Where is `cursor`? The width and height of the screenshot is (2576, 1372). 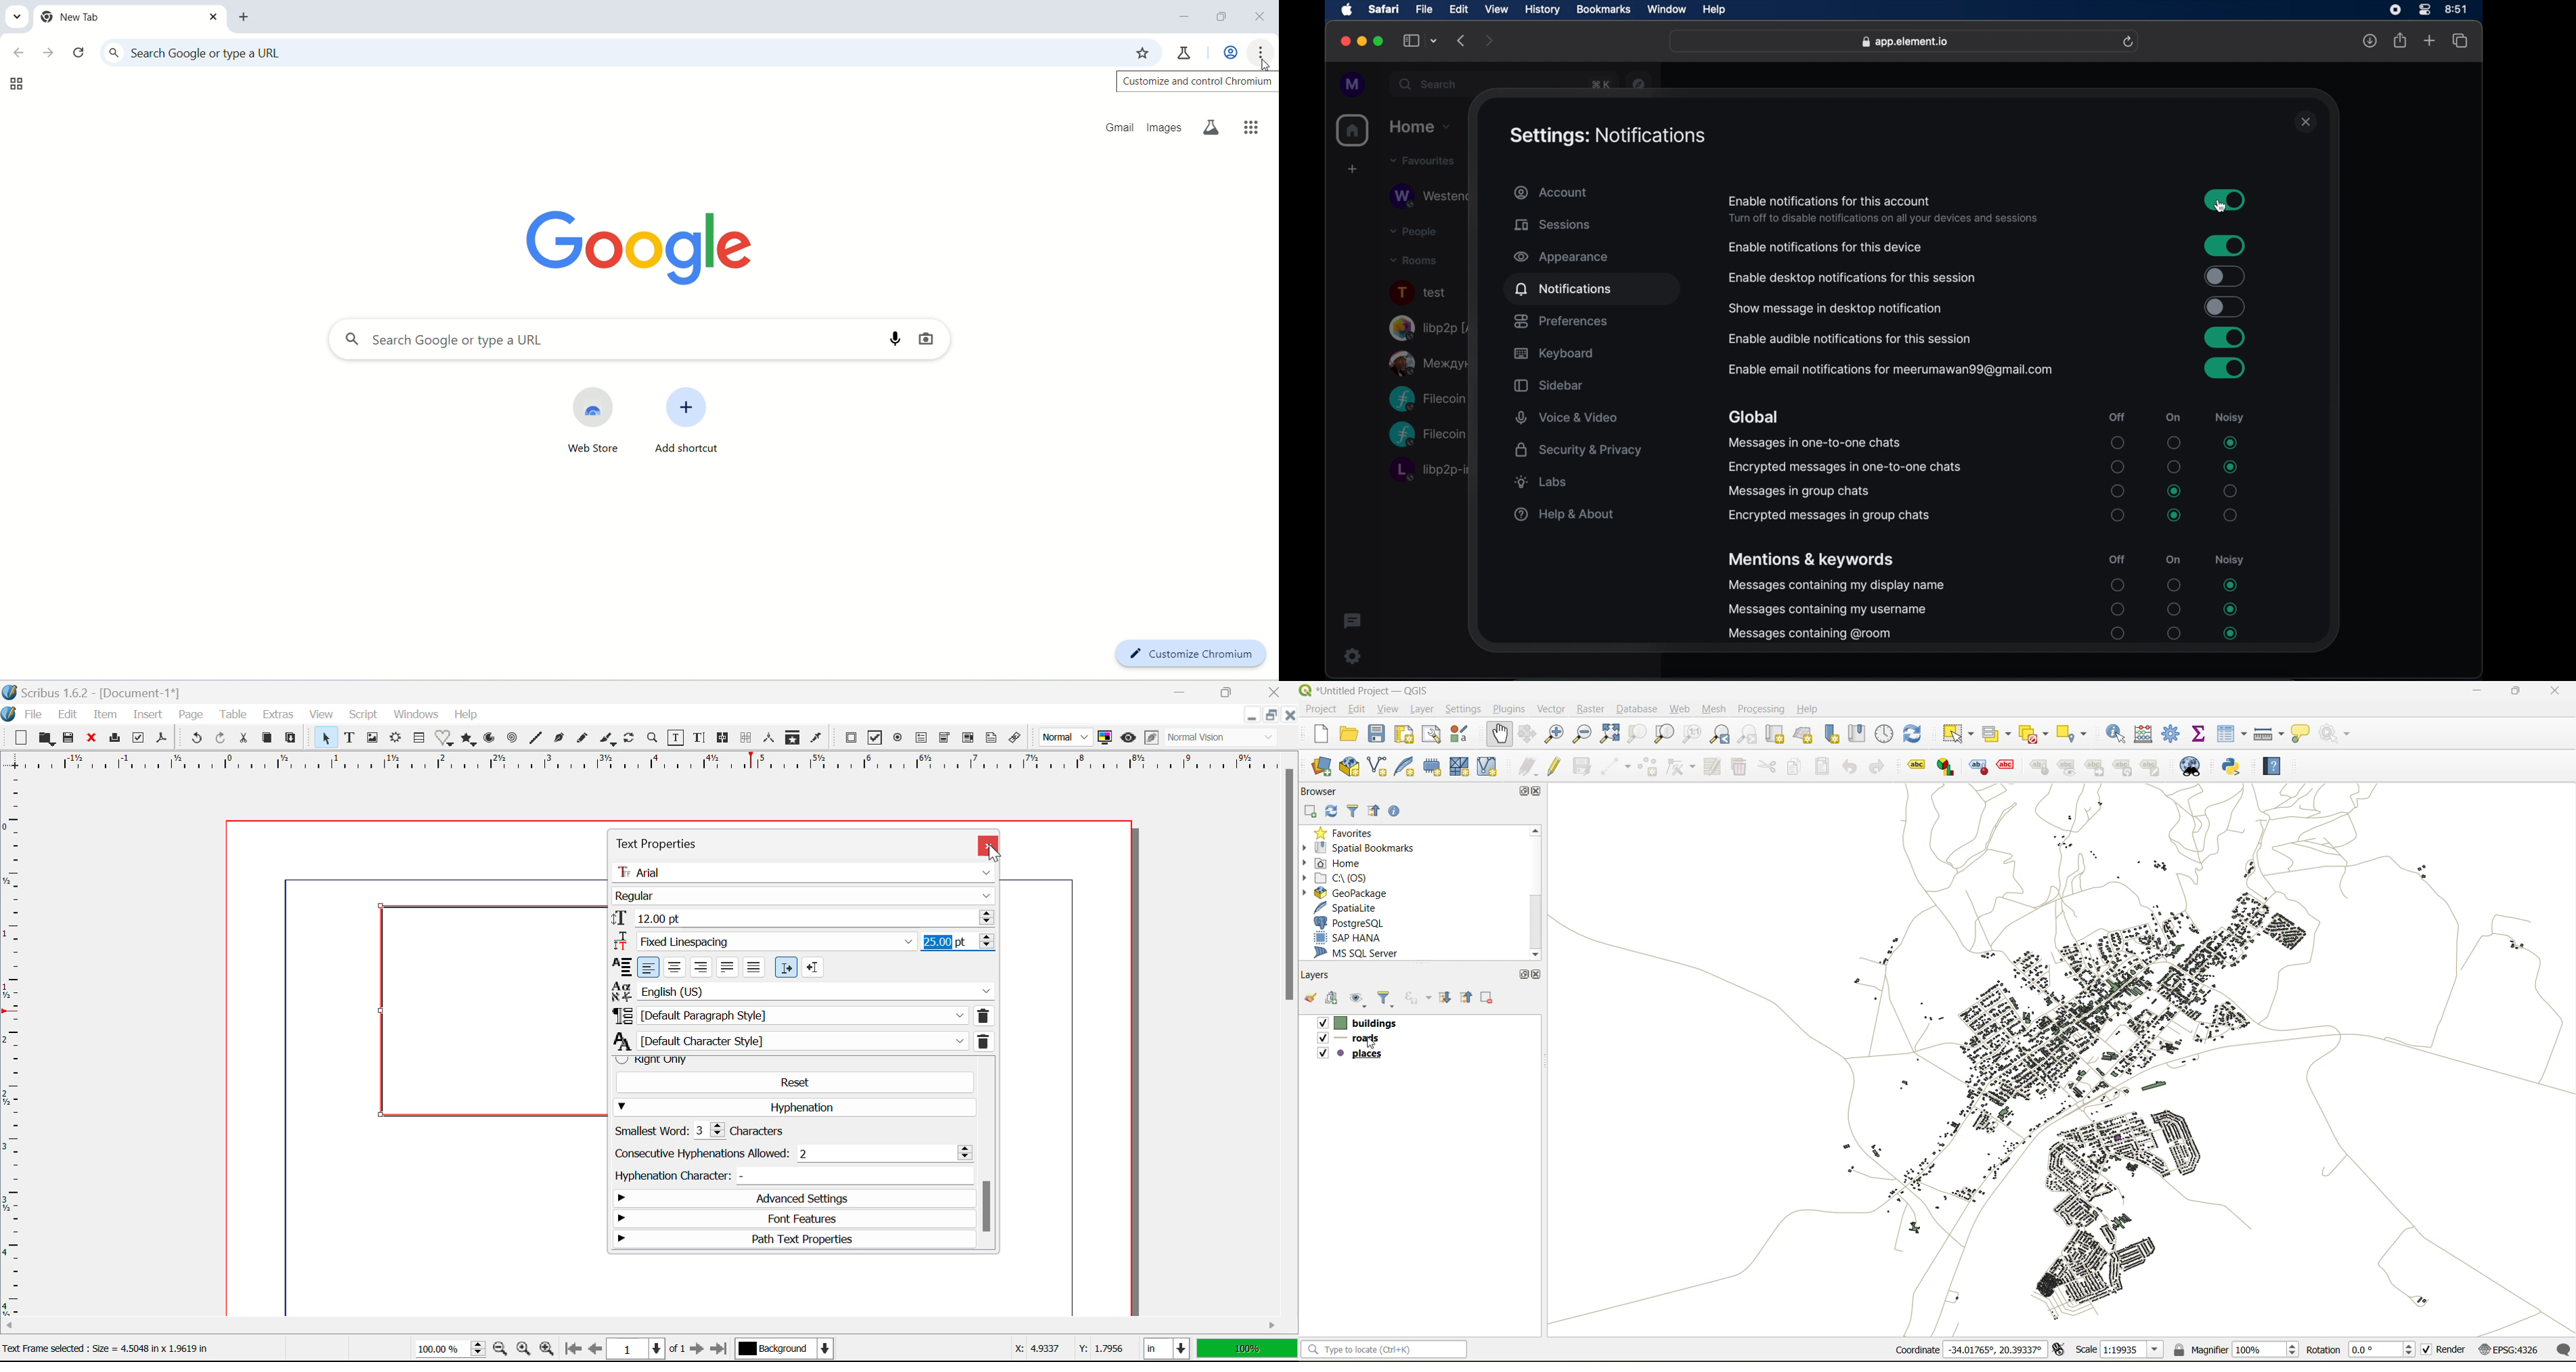 cursor is located at coordinates (2221, 206).